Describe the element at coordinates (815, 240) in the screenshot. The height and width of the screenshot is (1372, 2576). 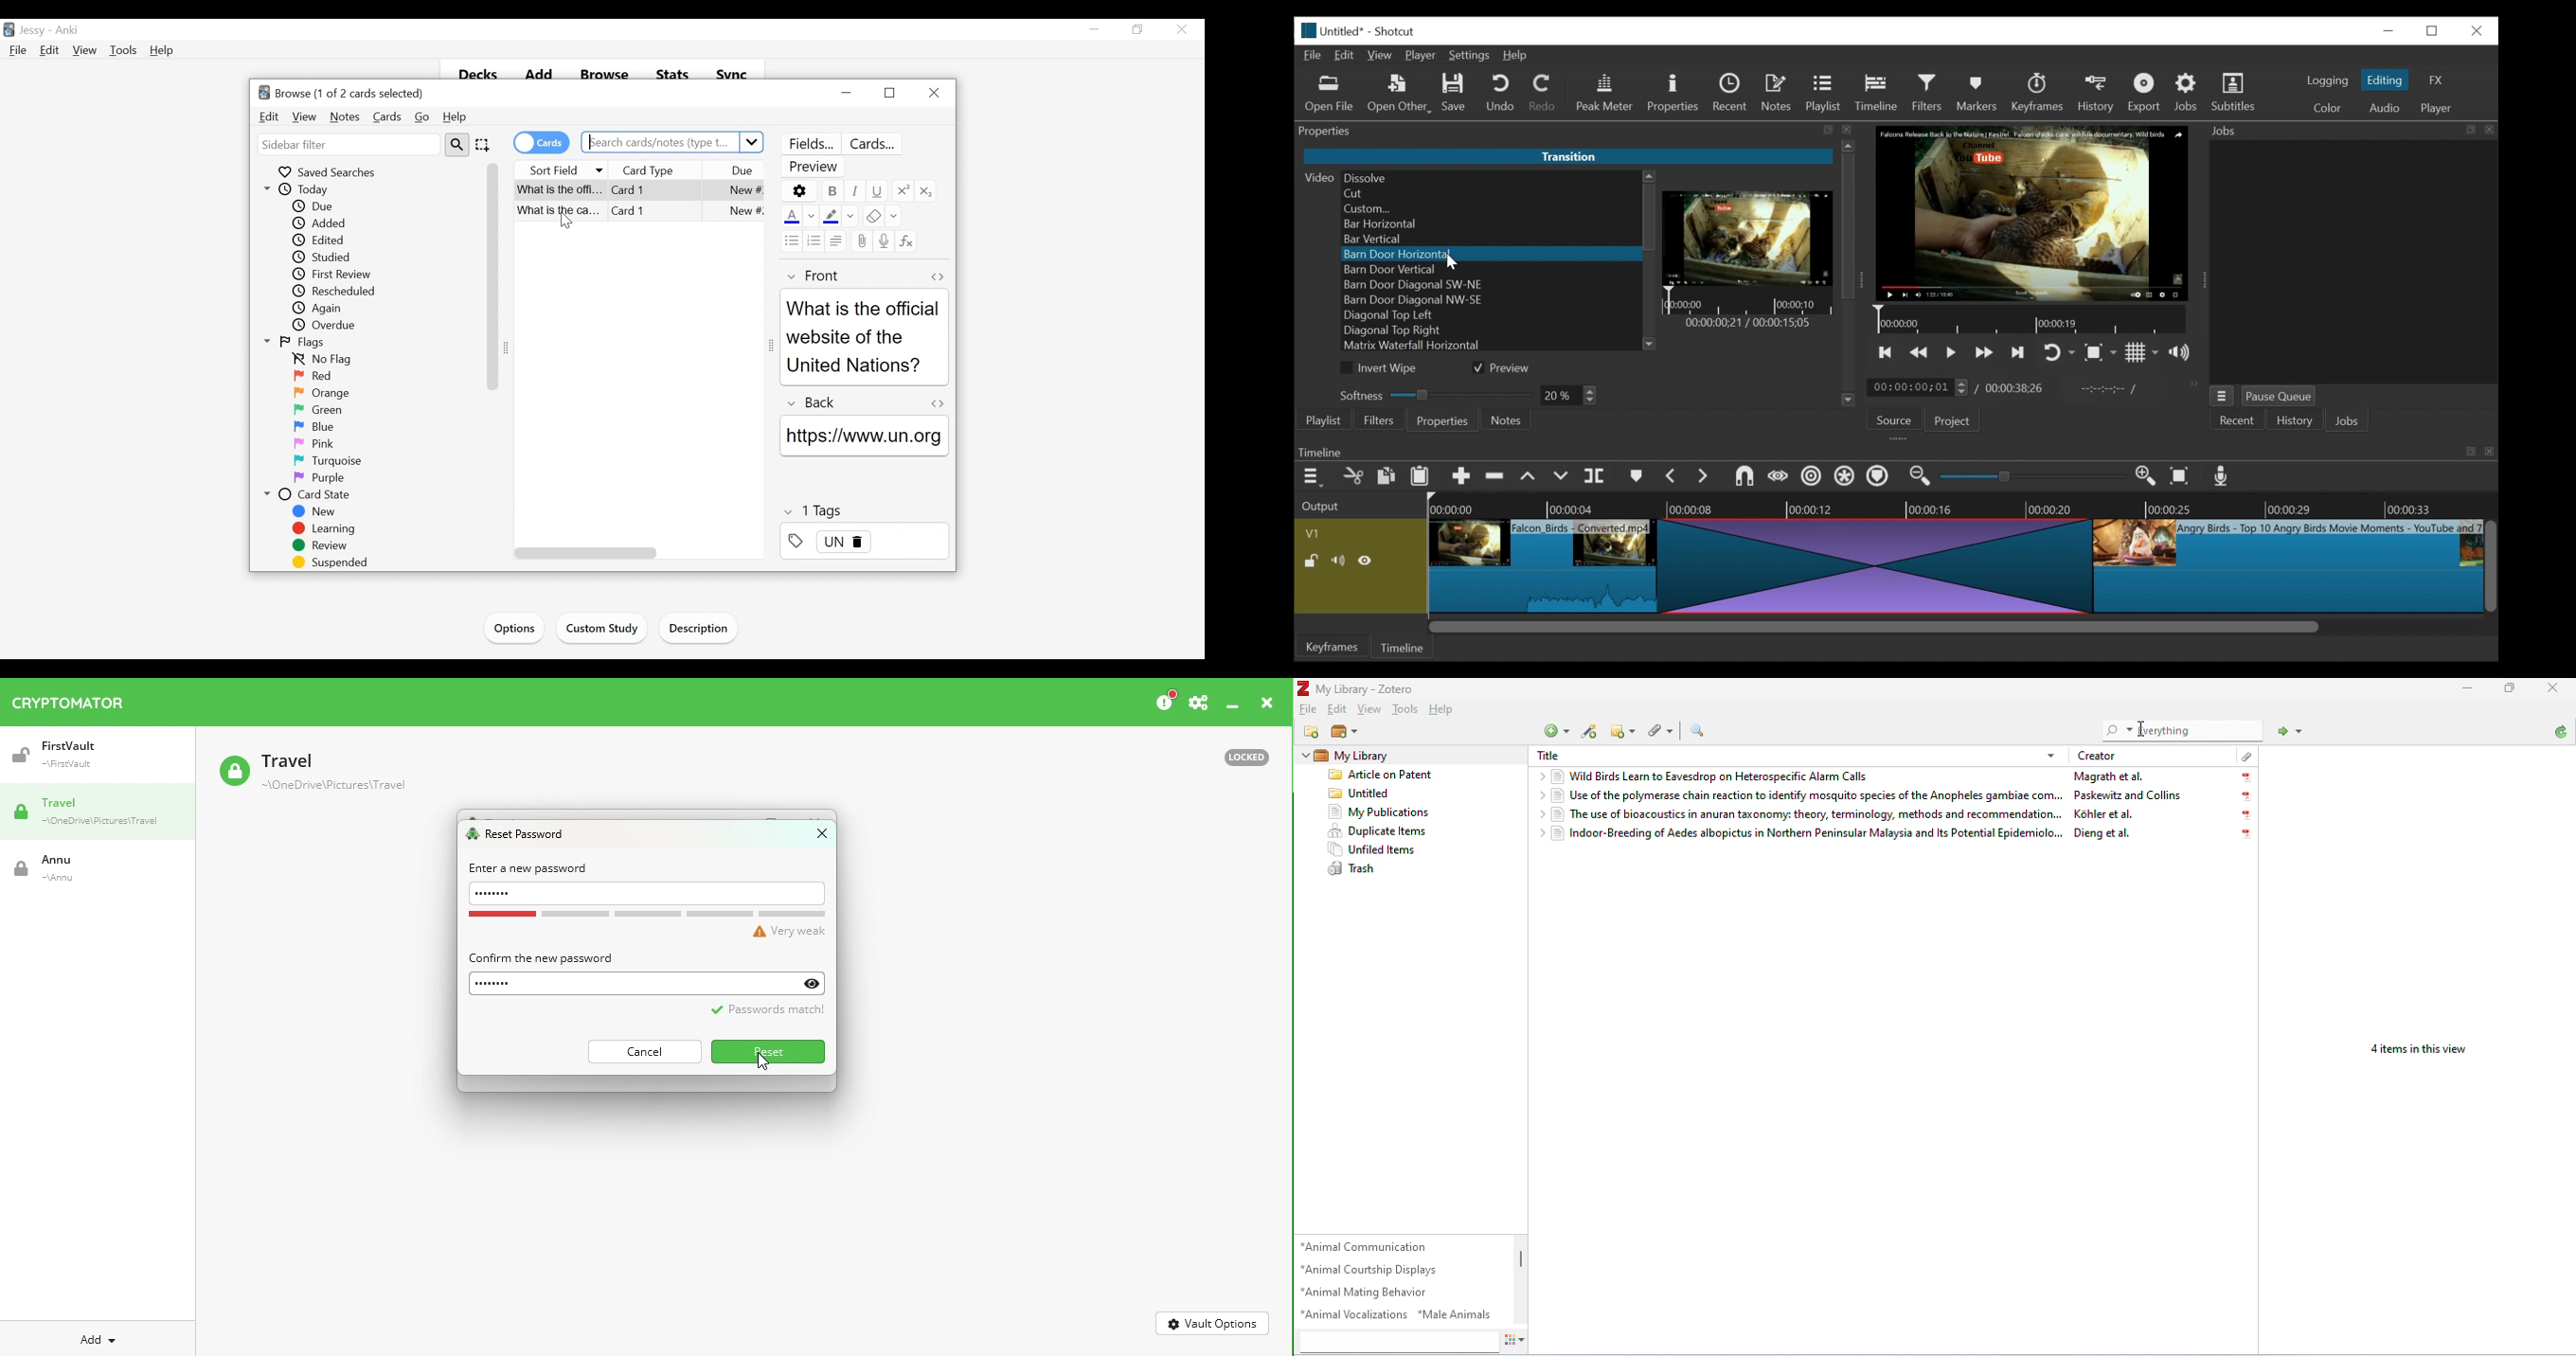
I see `Ordered list` at that location.